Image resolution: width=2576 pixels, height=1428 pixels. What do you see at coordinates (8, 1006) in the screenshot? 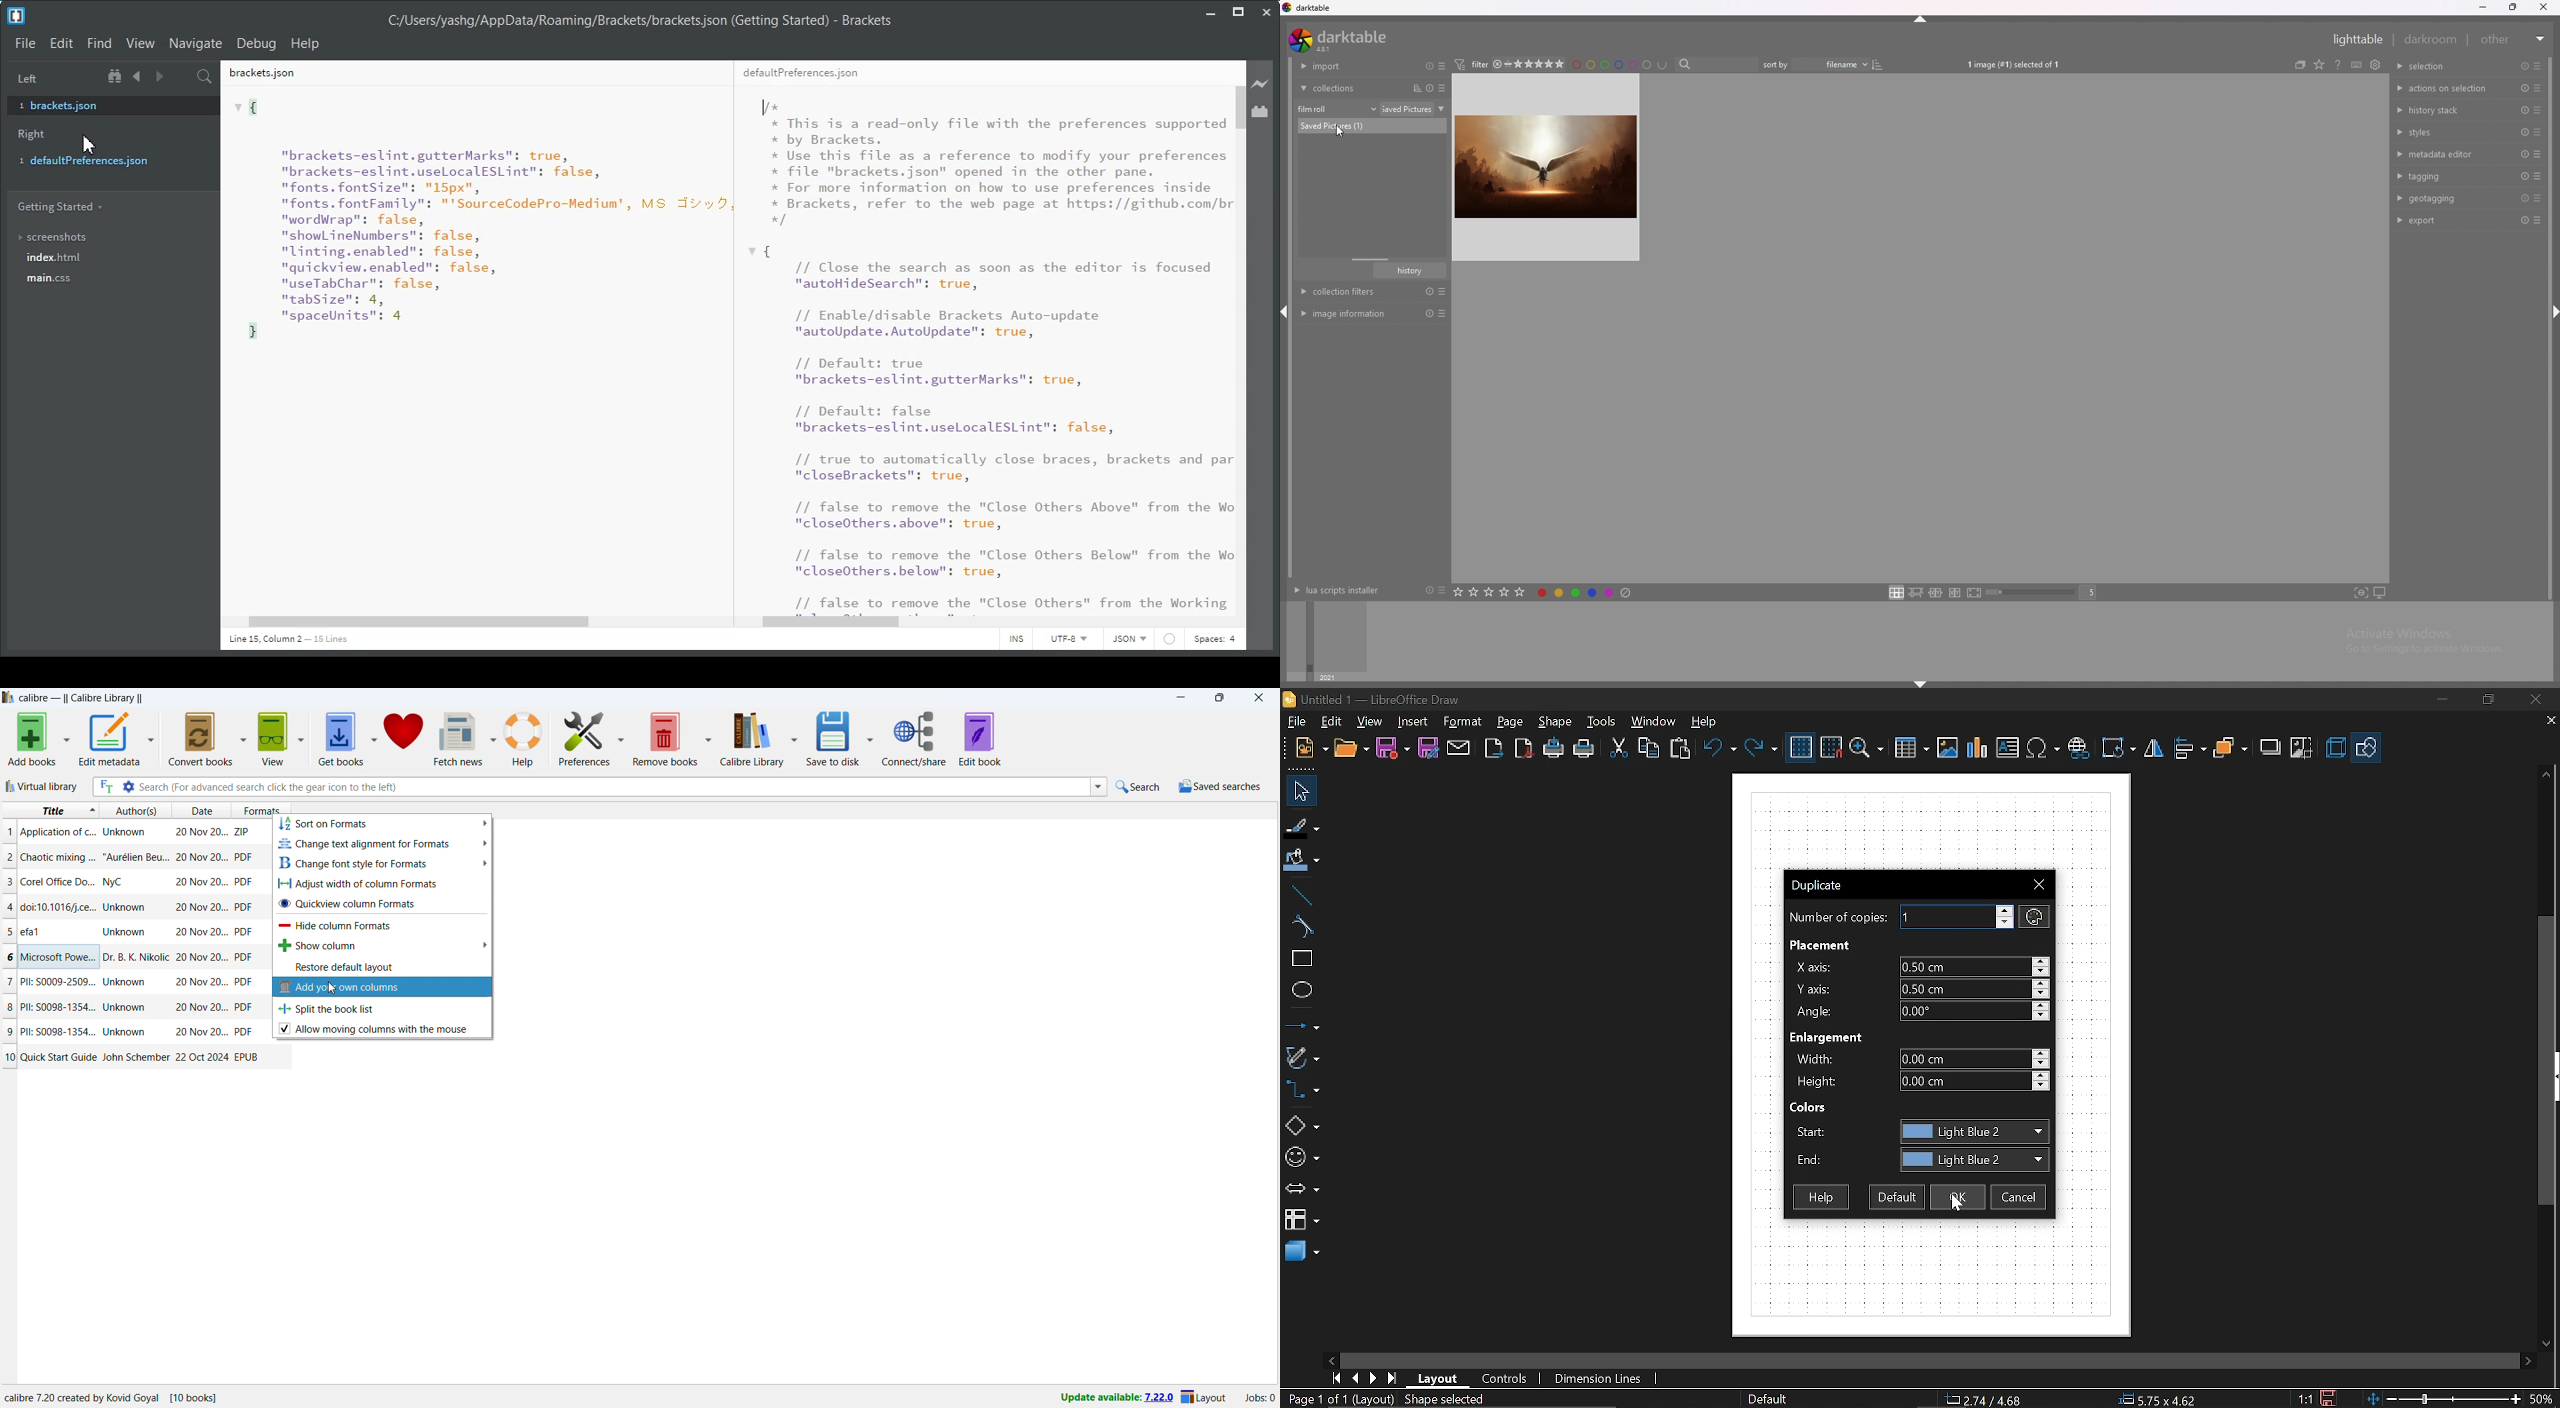
I see `8` at bounding box center [8, 1006].